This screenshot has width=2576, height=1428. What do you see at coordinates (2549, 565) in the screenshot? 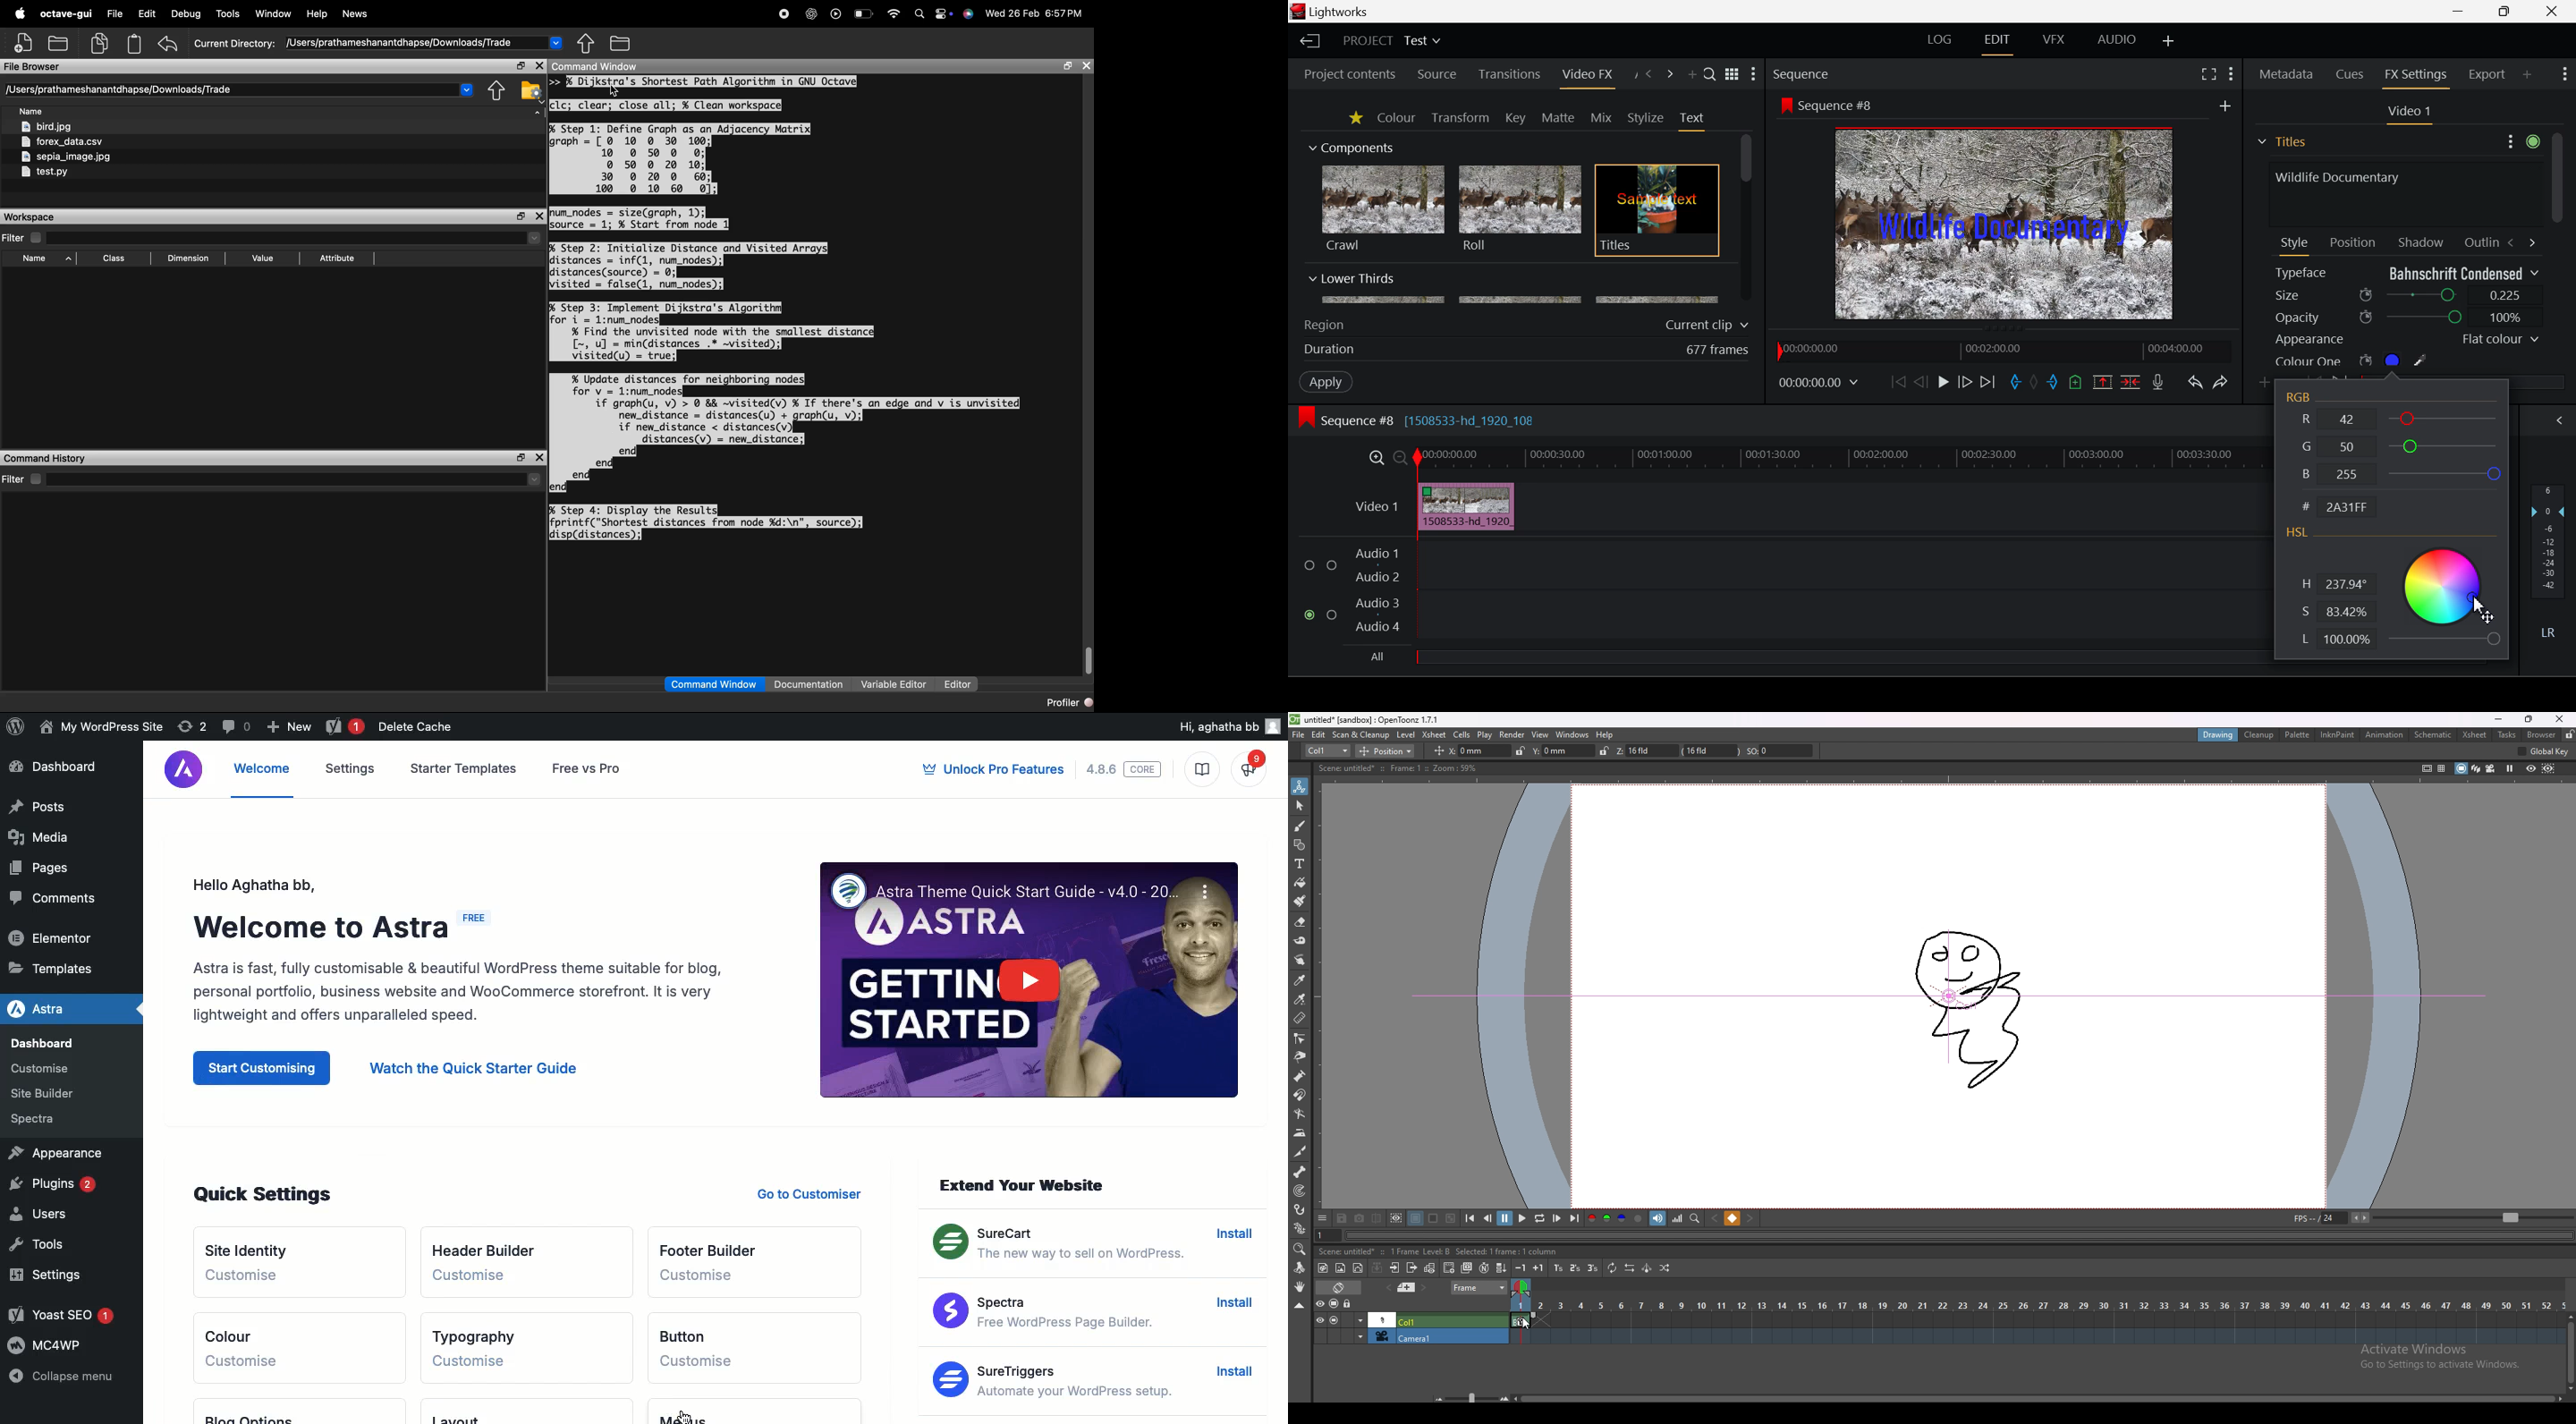
I see `Decibel Level` at bounding box center [2549, 565].